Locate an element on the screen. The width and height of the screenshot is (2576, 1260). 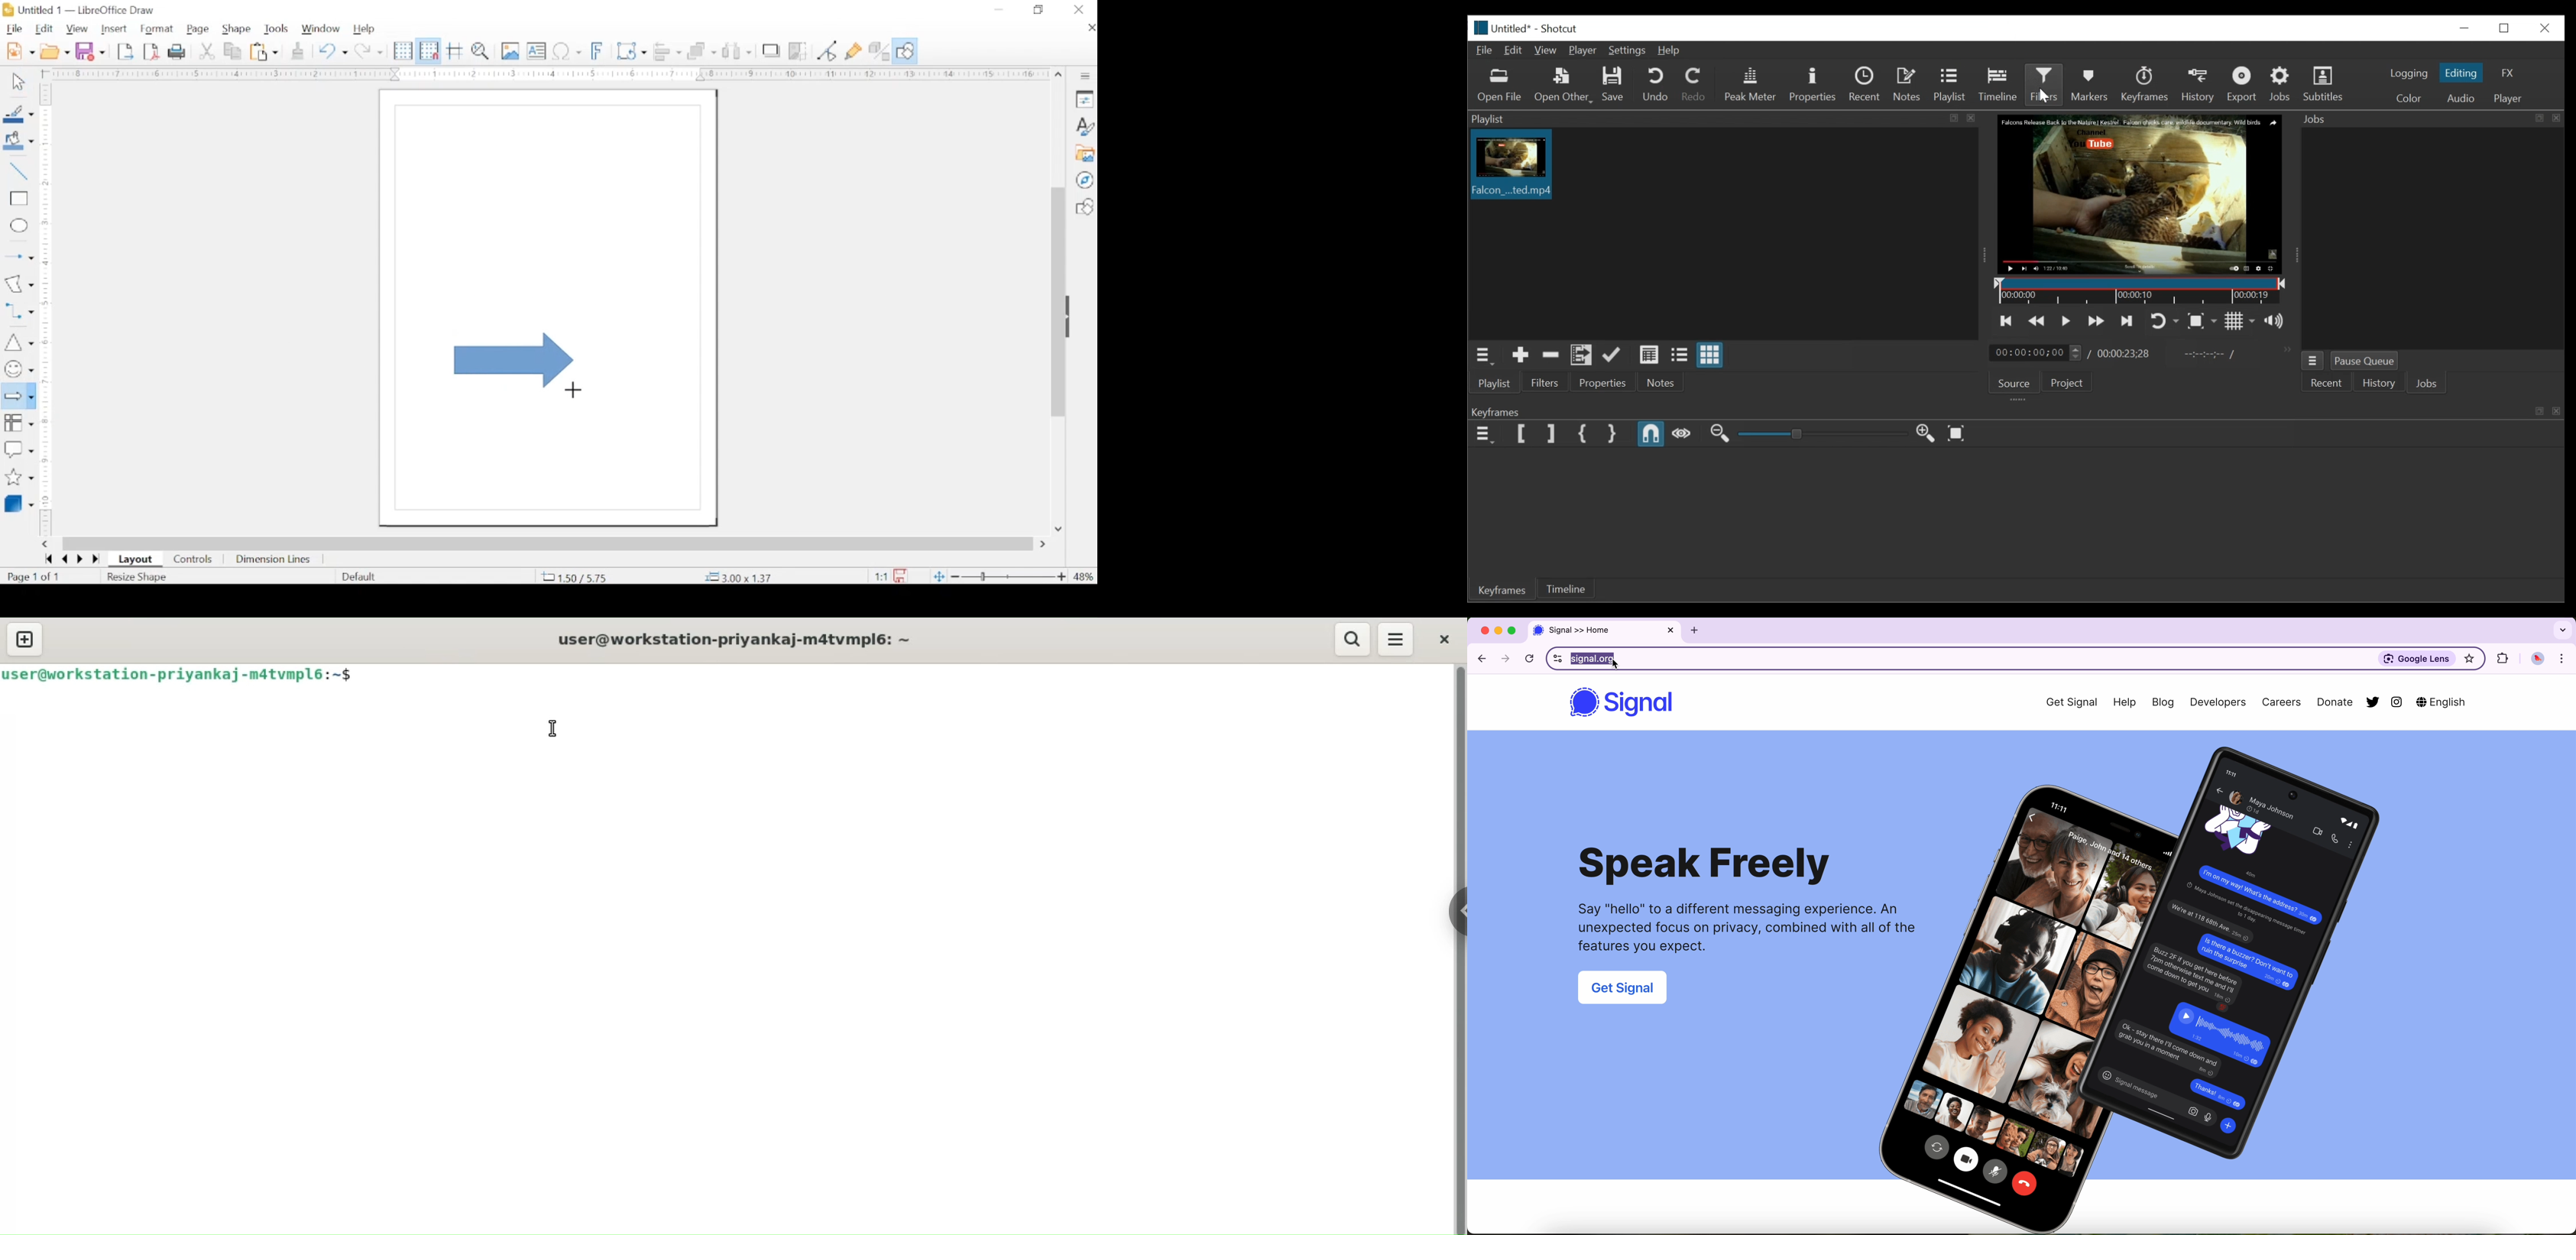
select is located at coordinates (18, 82).